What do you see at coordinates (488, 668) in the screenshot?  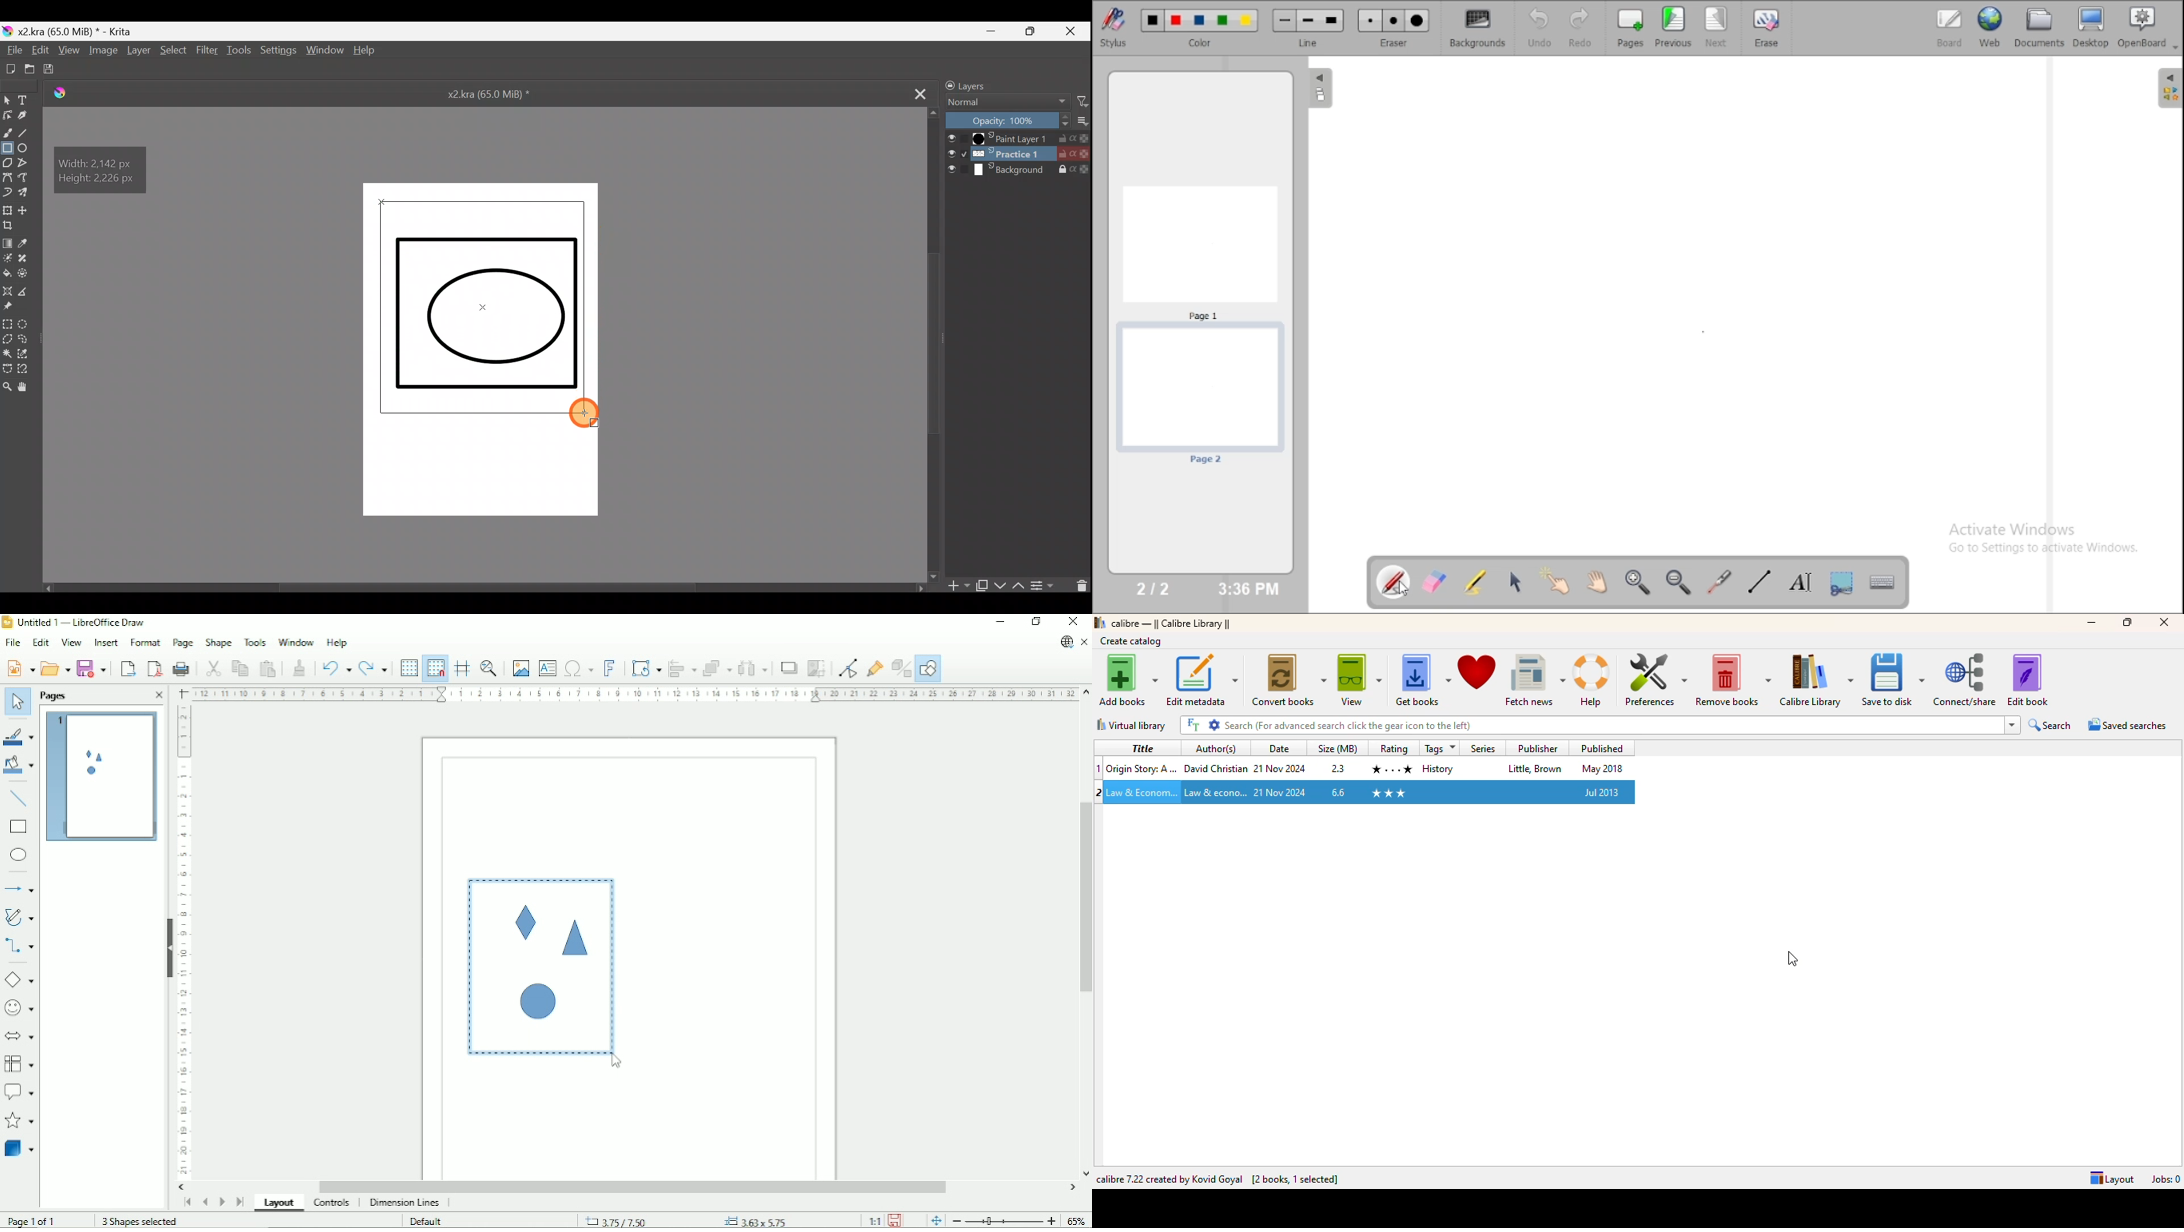 I see `Zoom & pan` at bounding box center [488, 668].